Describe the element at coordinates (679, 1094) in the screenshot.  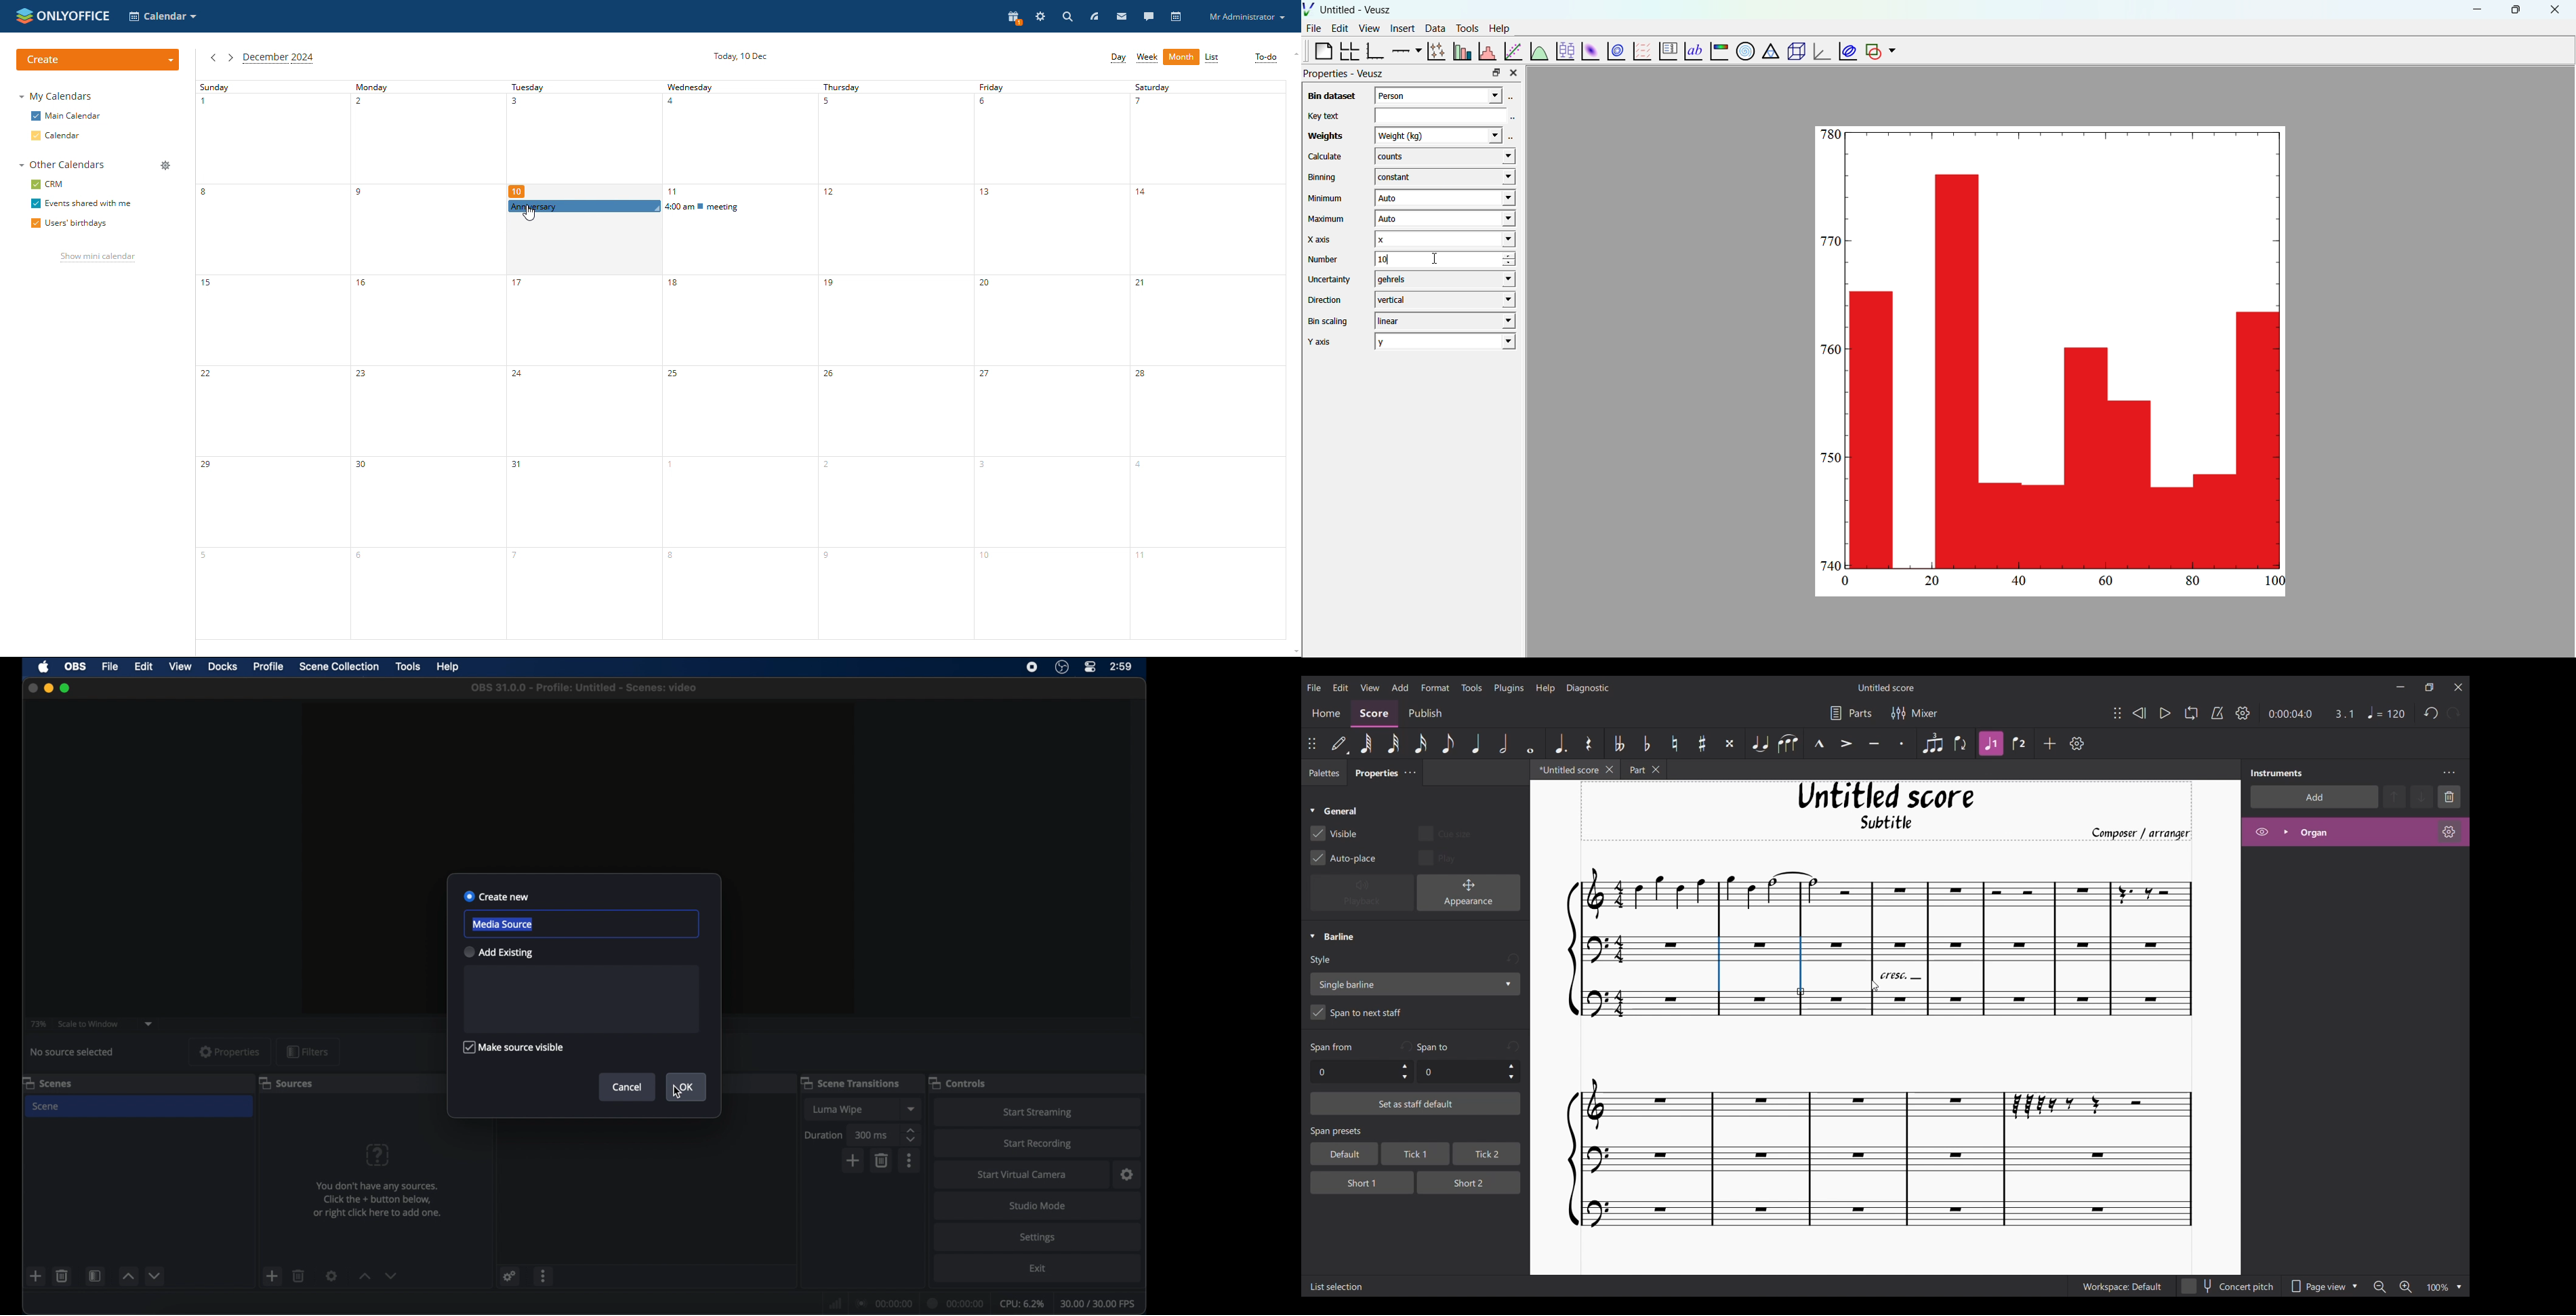
I see `cursor` at that location.